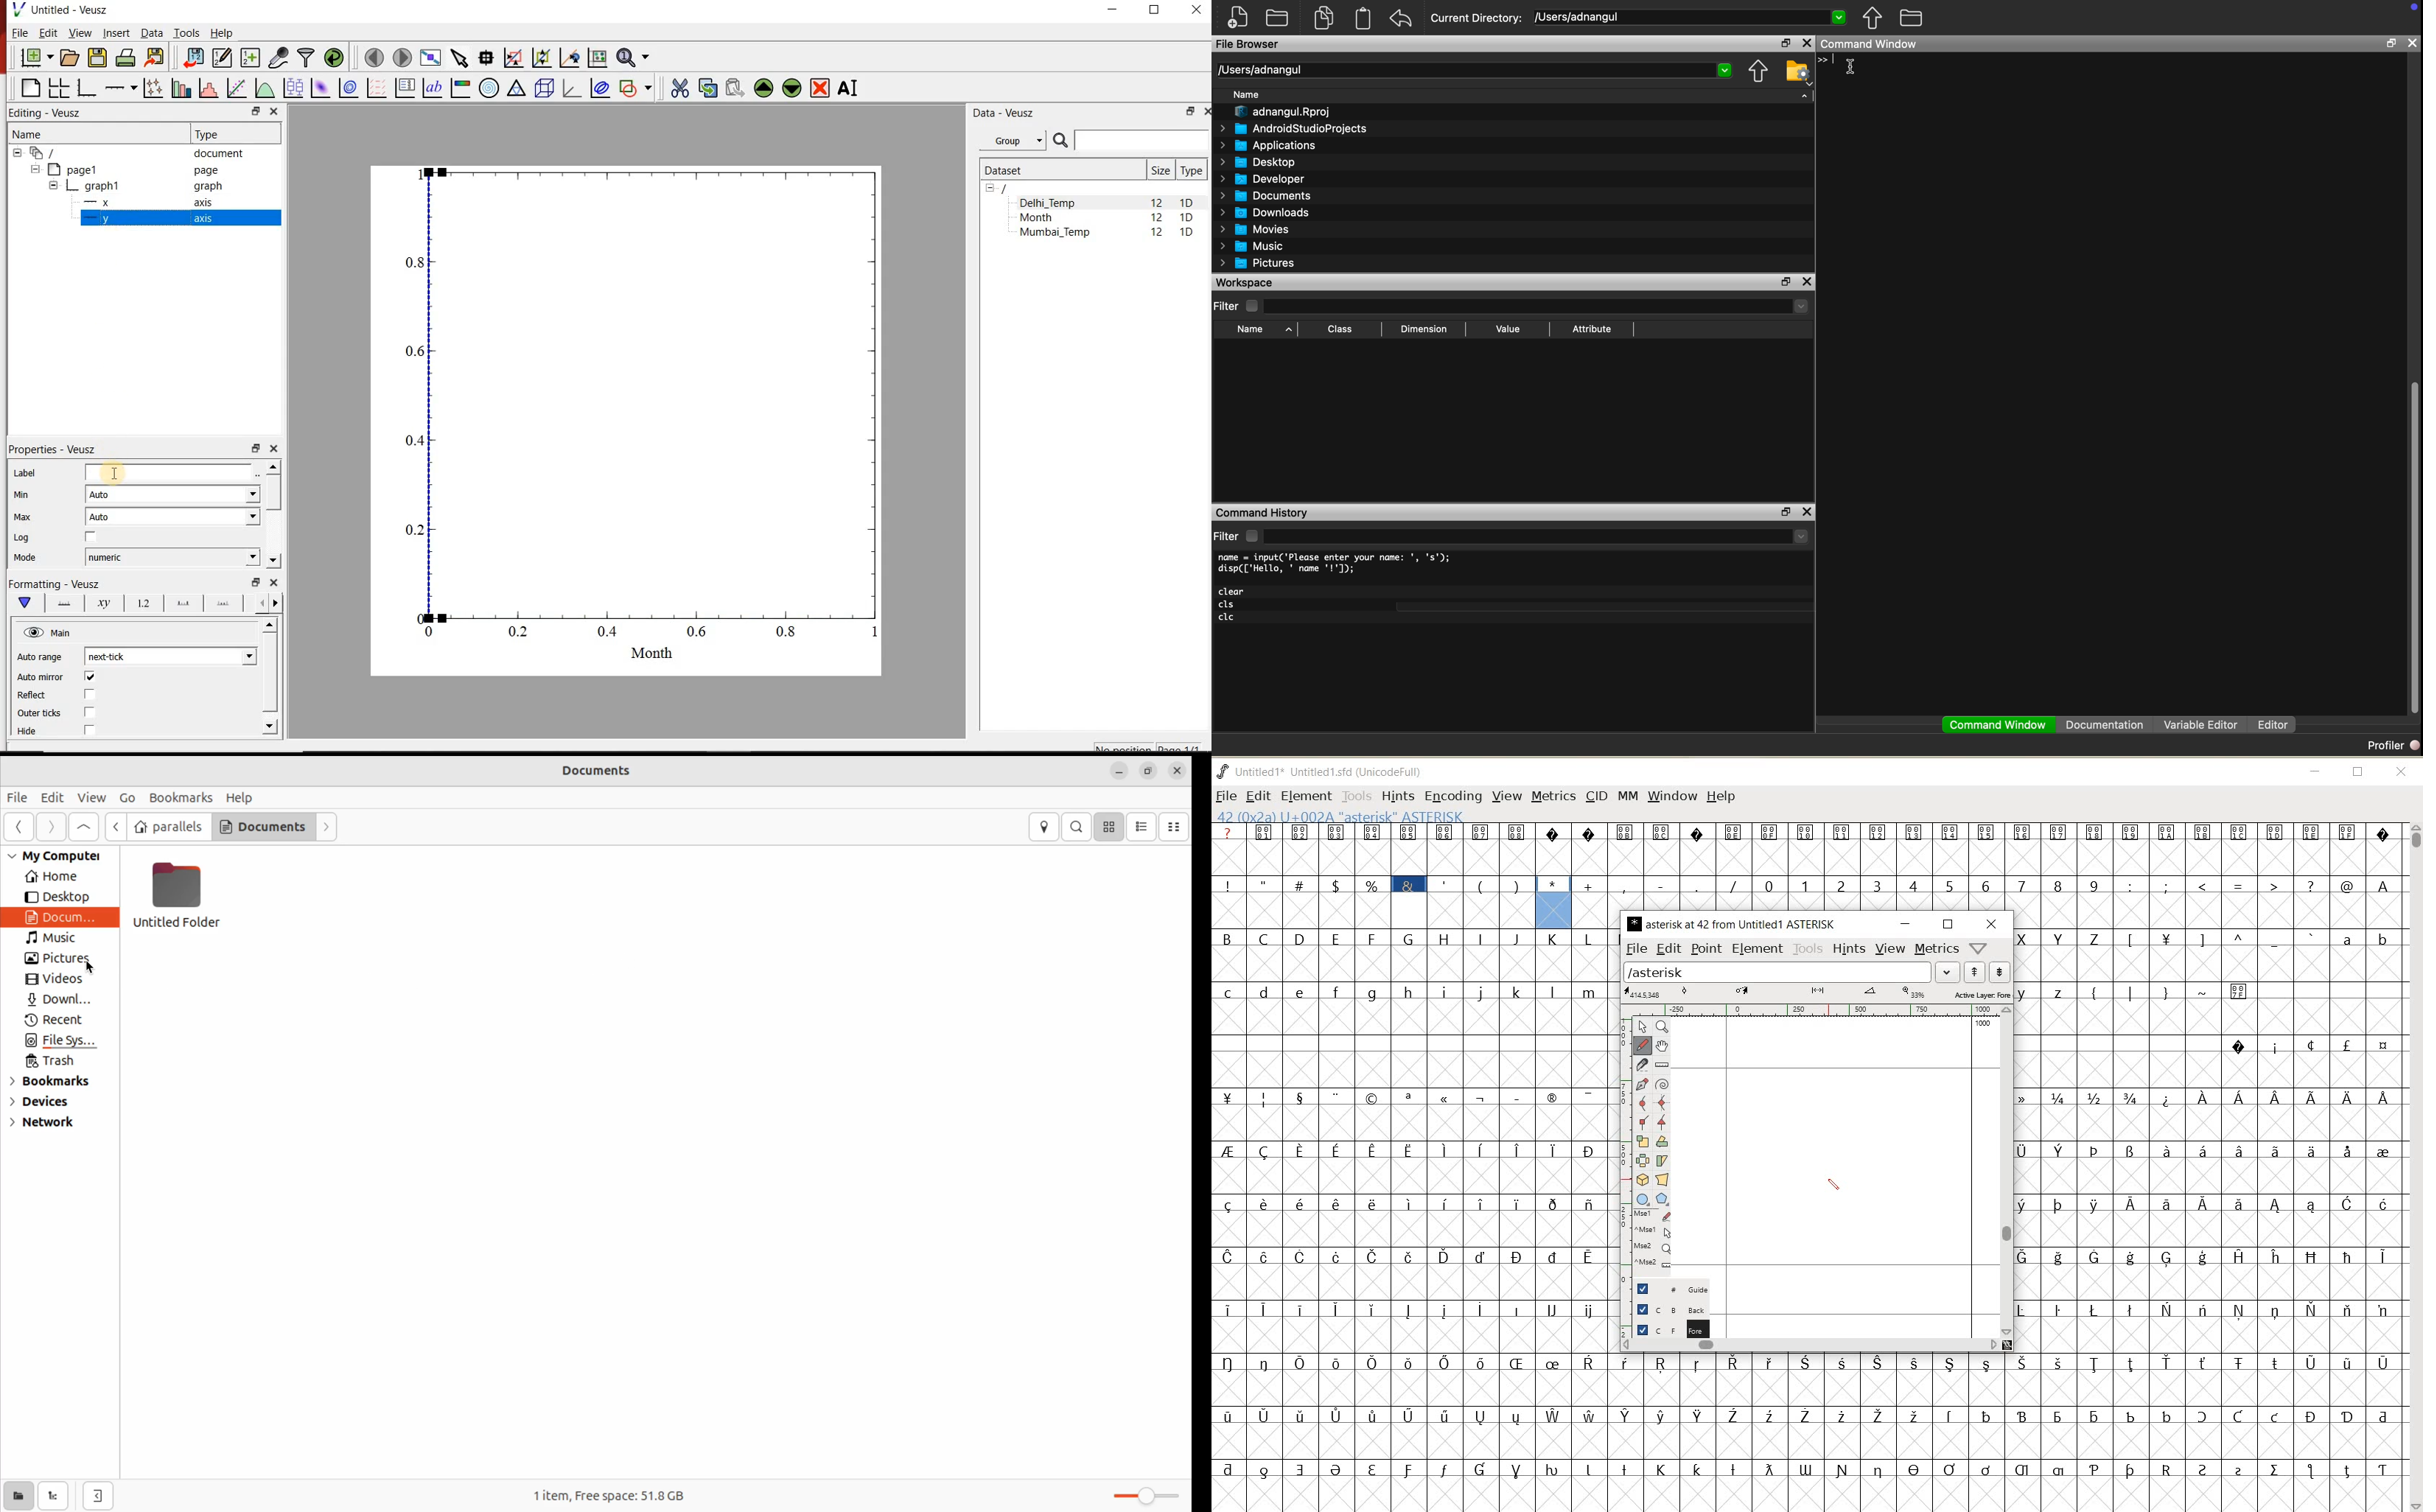 Image resolution: width=2436 pixels, height=1512 pixels. I want to click on new document, so click(35, 58).